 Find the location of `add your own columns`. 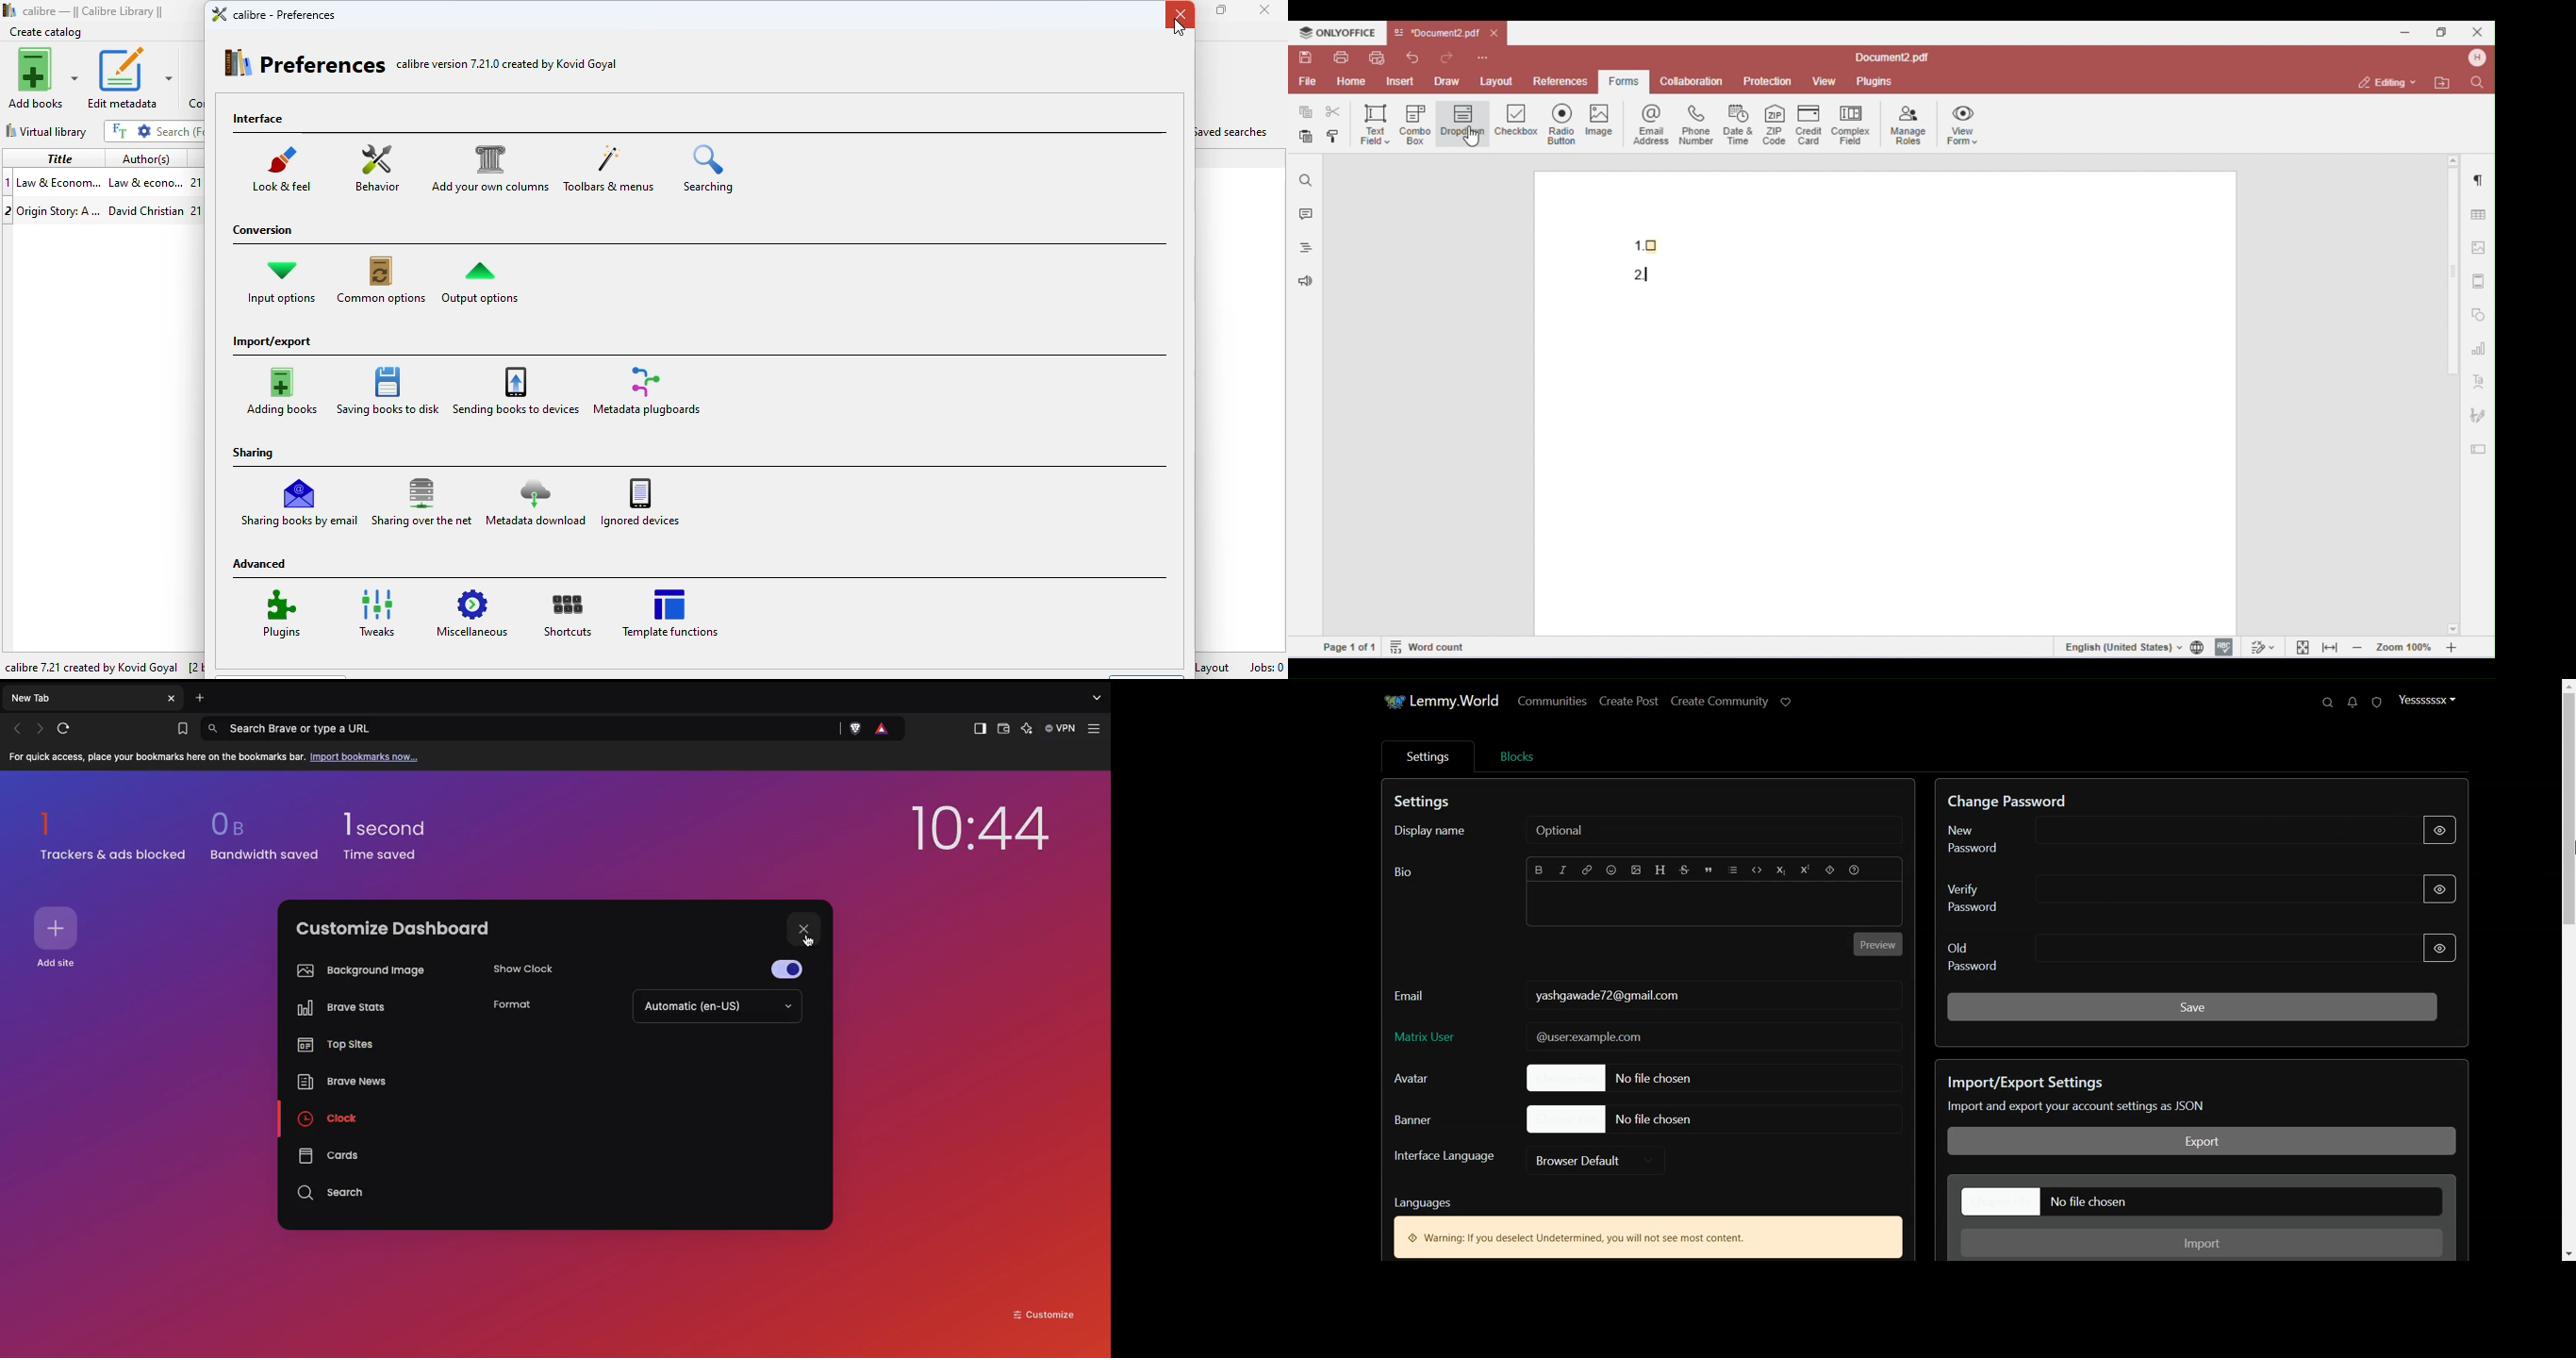

add your own columns is located at coordinates (487, 167).